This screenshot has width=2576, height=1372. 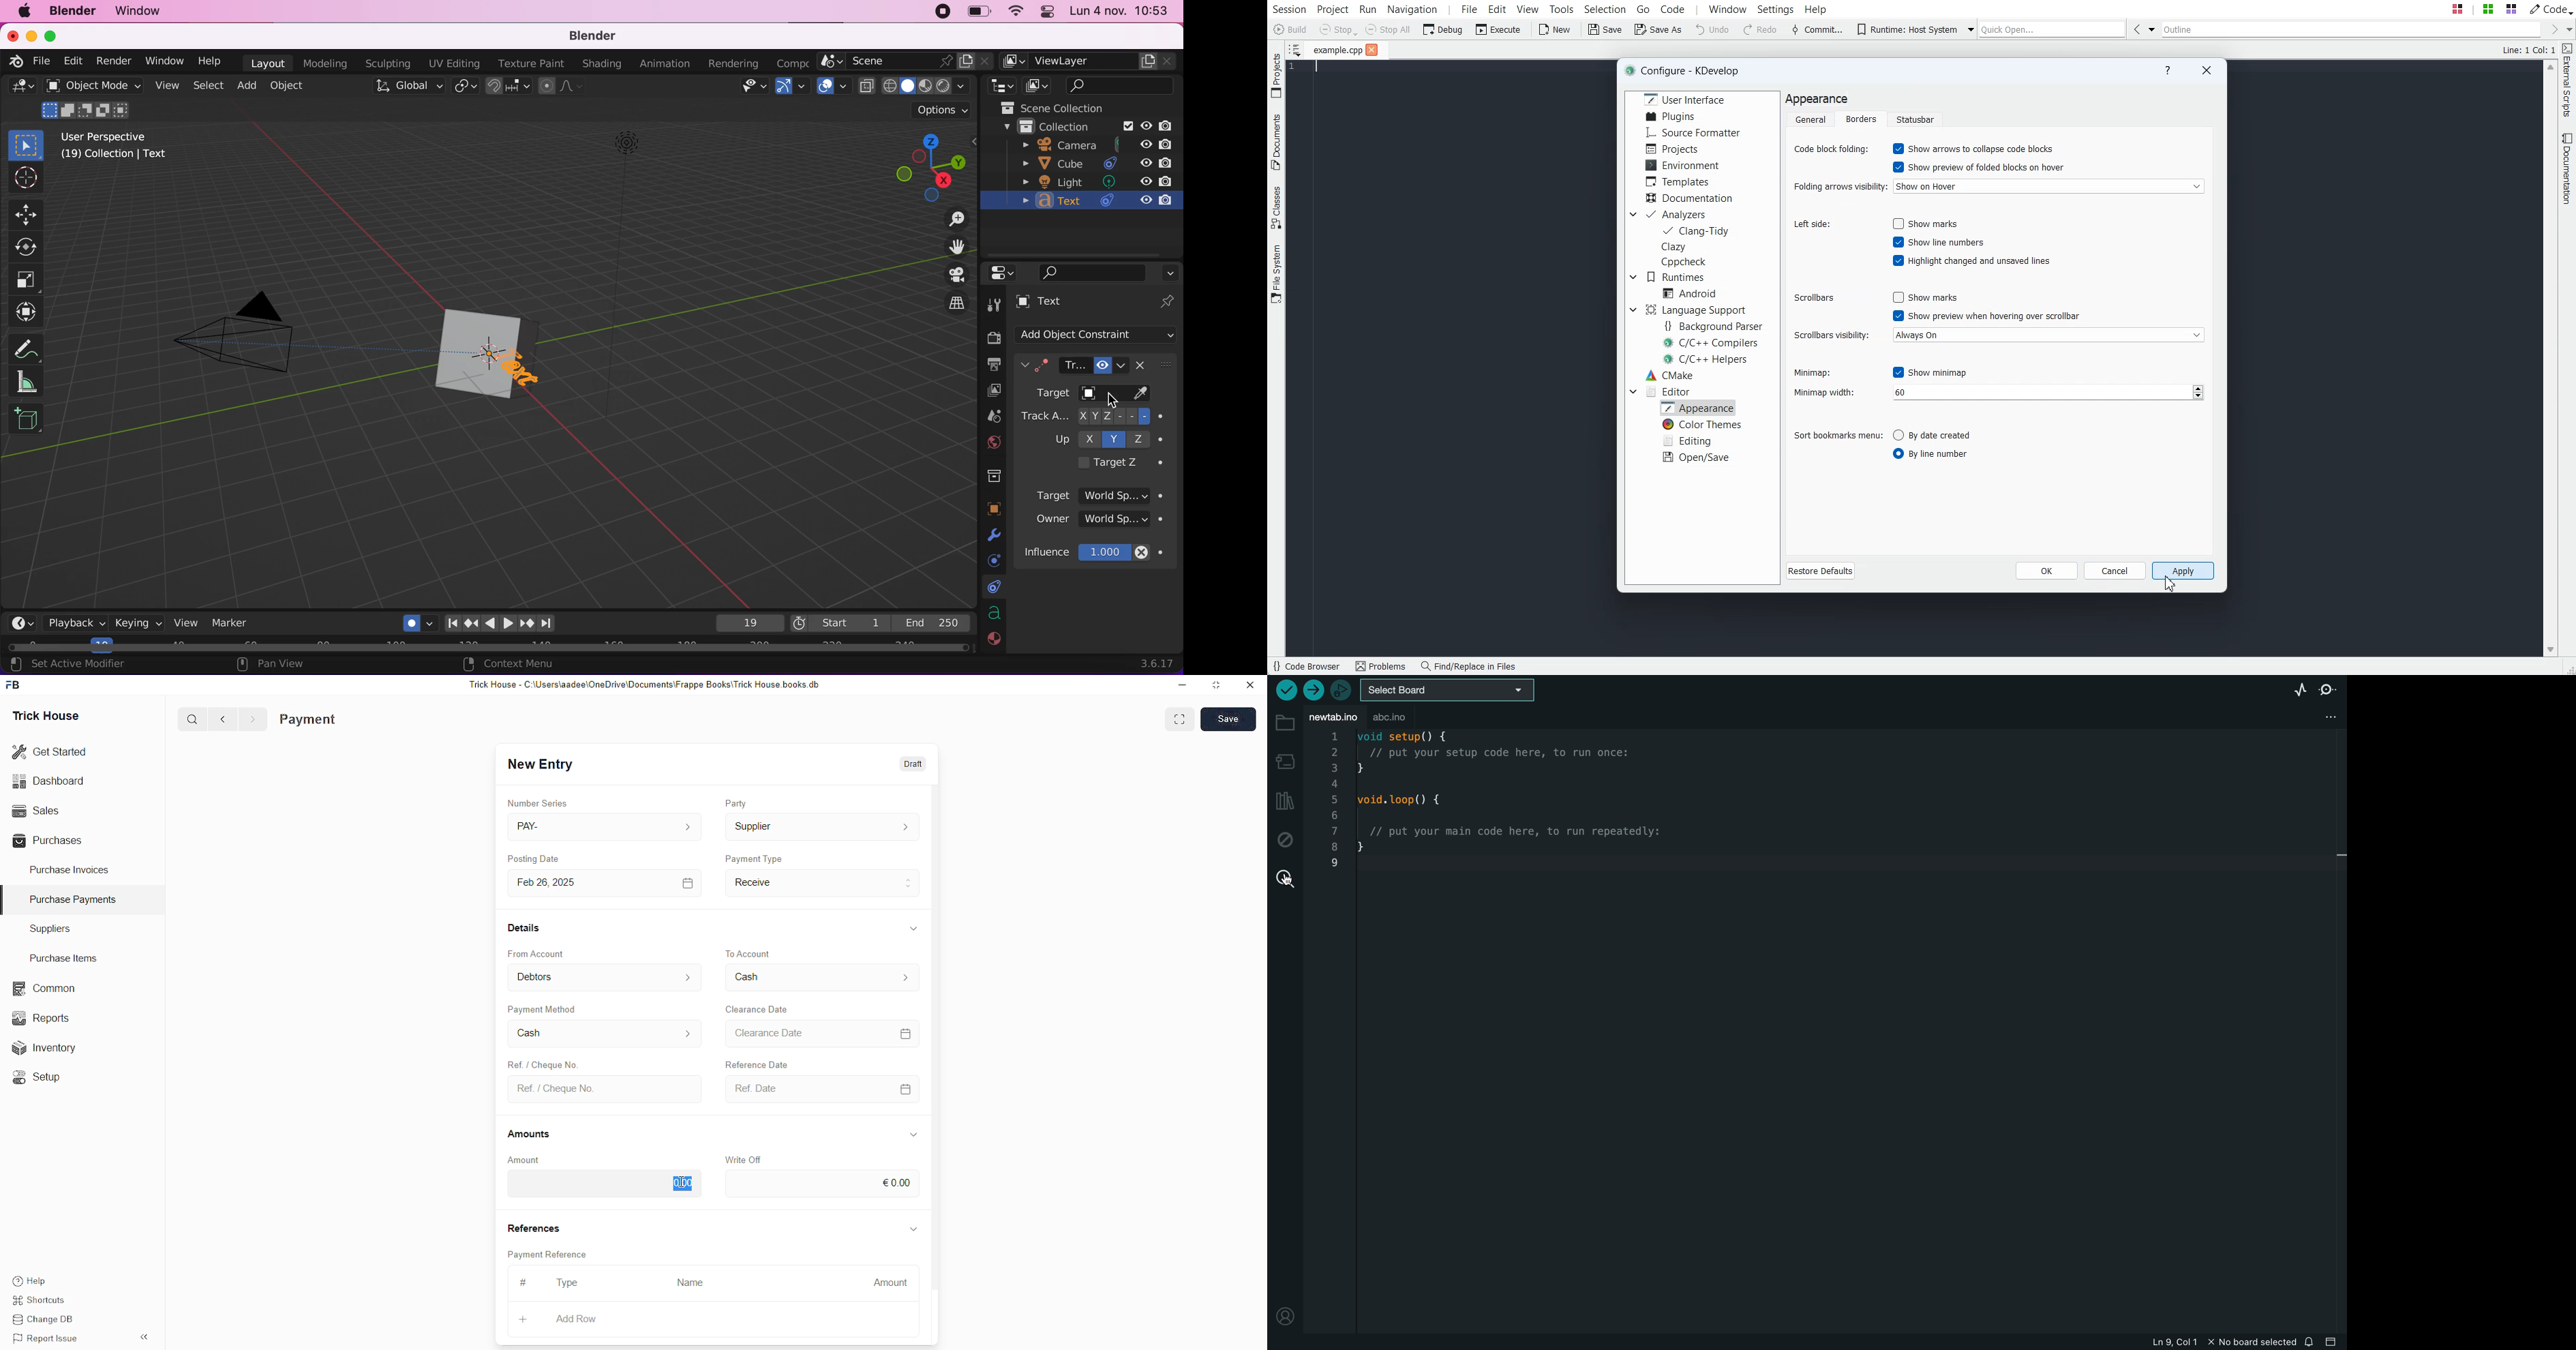 What do you see at coordinates (906, 62) in the screenshot?
I see `scene` at bounding box center [906, 62].